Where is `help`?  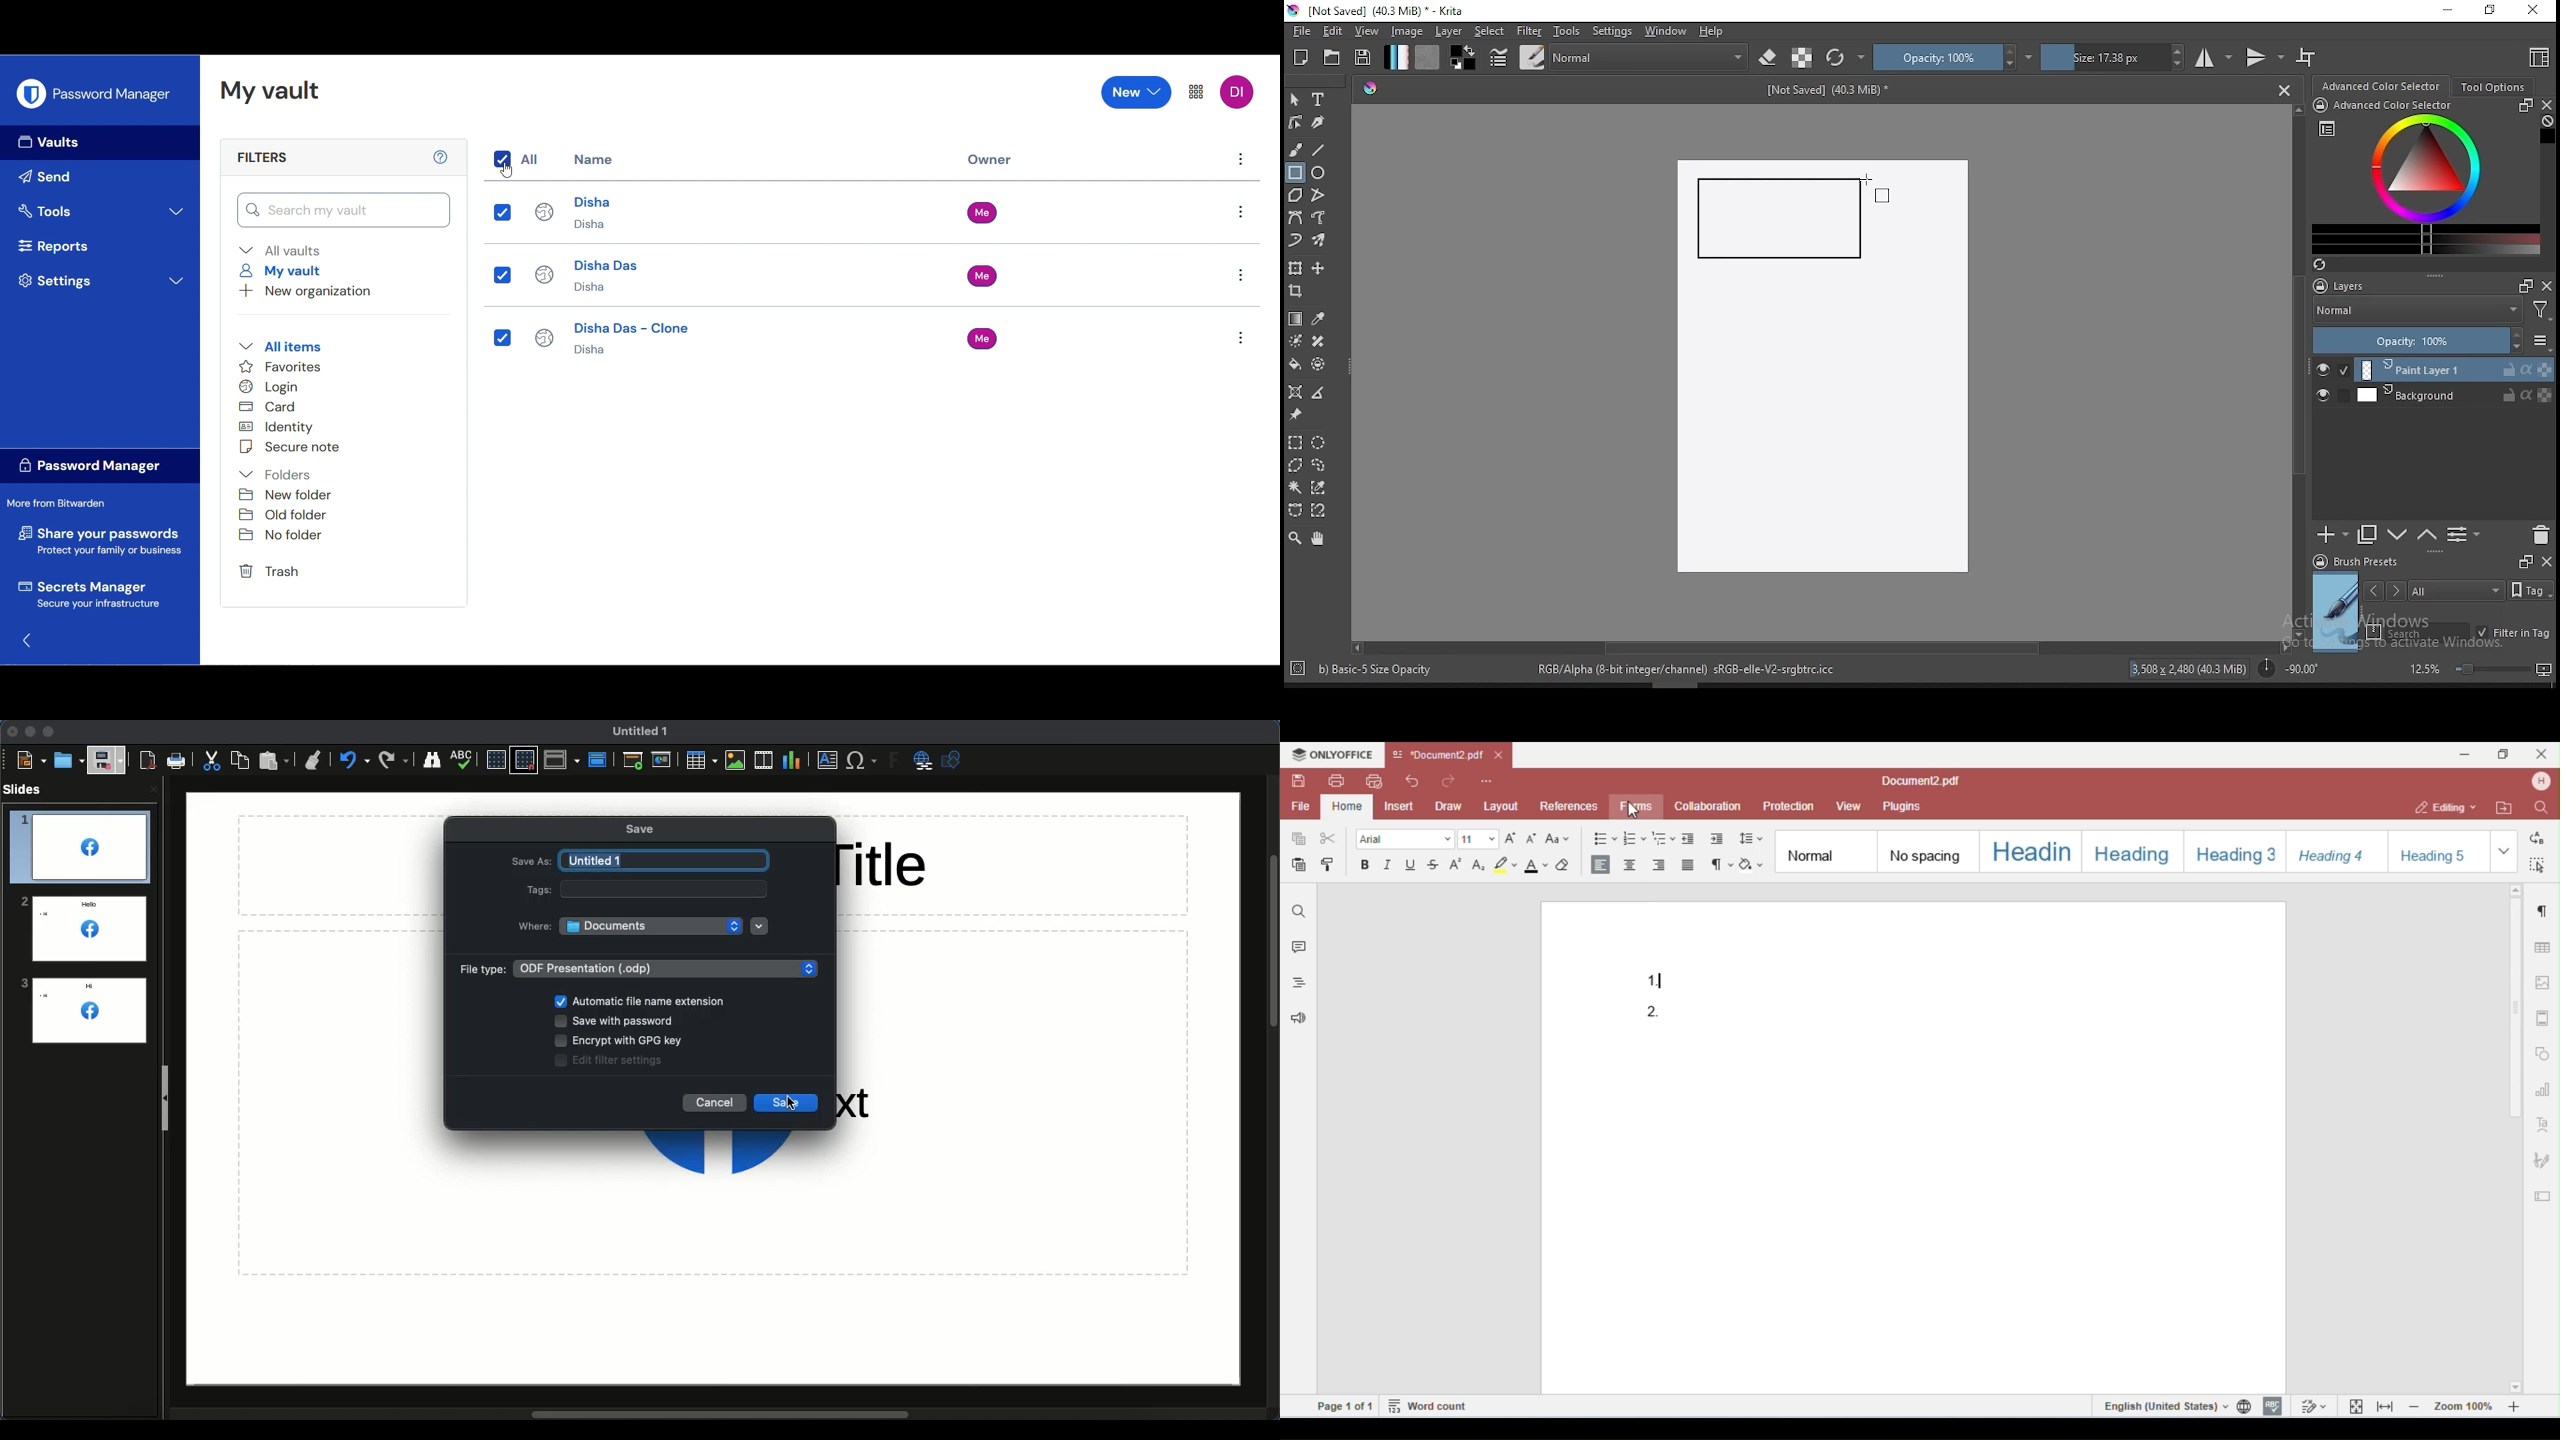
help is located at coordinates (1715, 32).